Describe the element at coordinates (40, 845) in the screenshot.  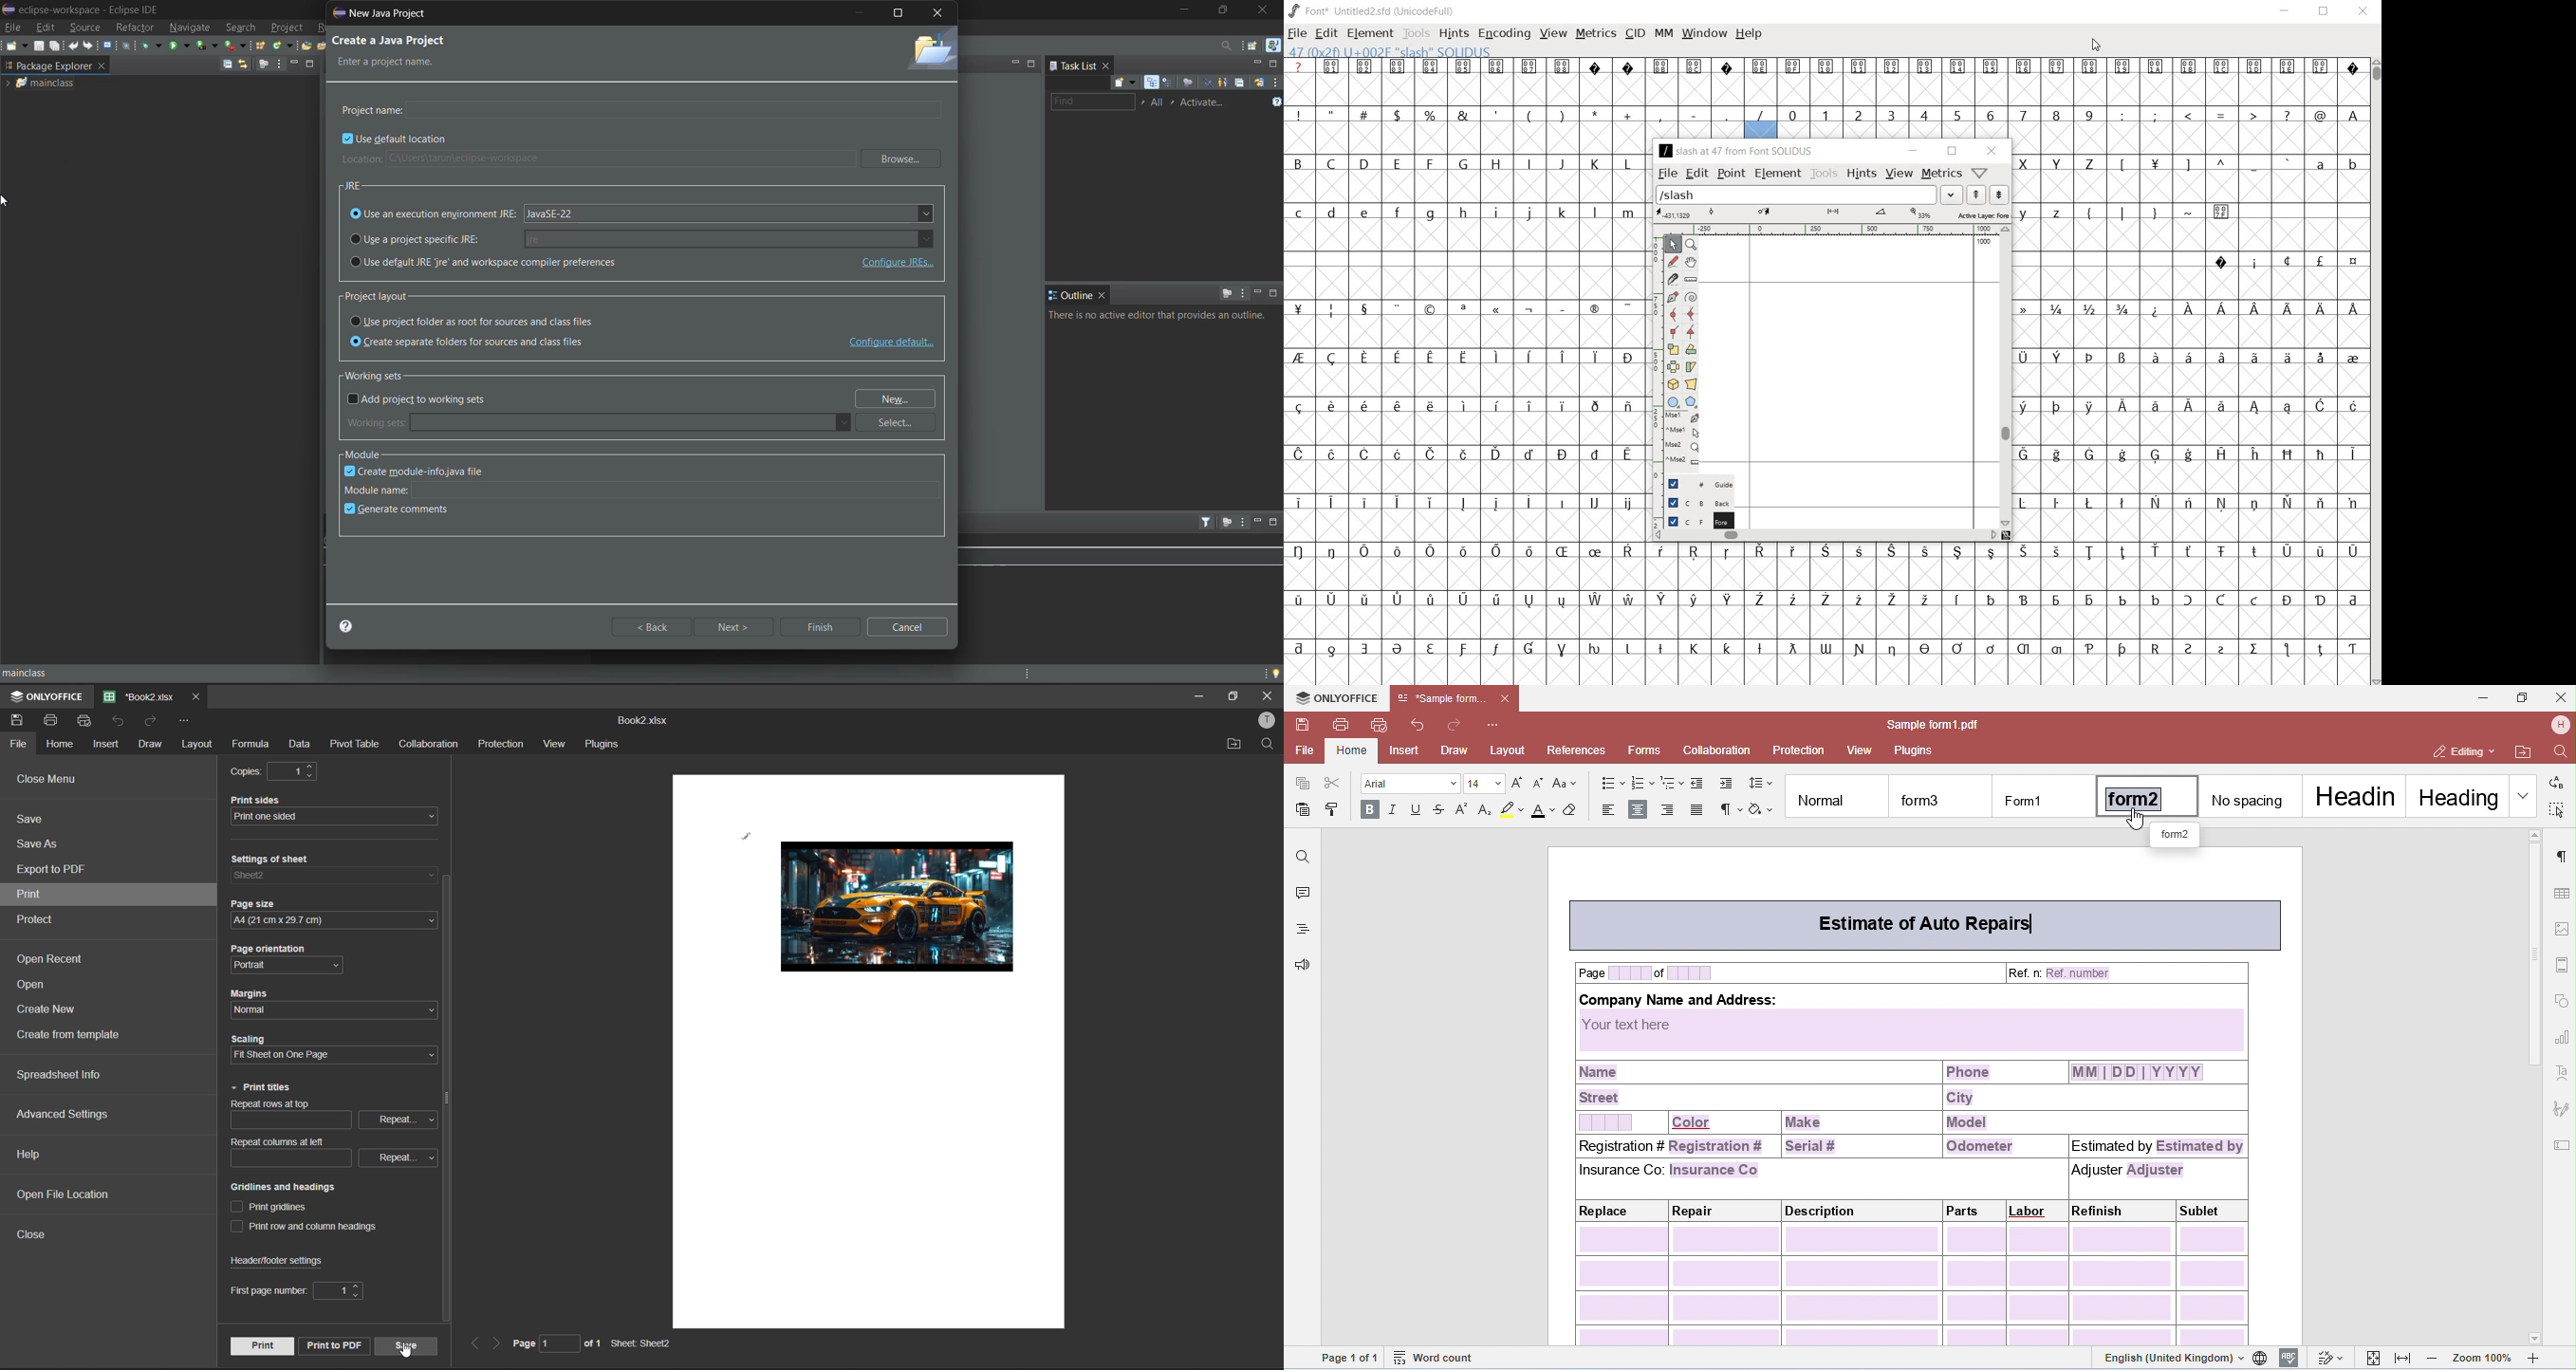
I see `save as` at that location.